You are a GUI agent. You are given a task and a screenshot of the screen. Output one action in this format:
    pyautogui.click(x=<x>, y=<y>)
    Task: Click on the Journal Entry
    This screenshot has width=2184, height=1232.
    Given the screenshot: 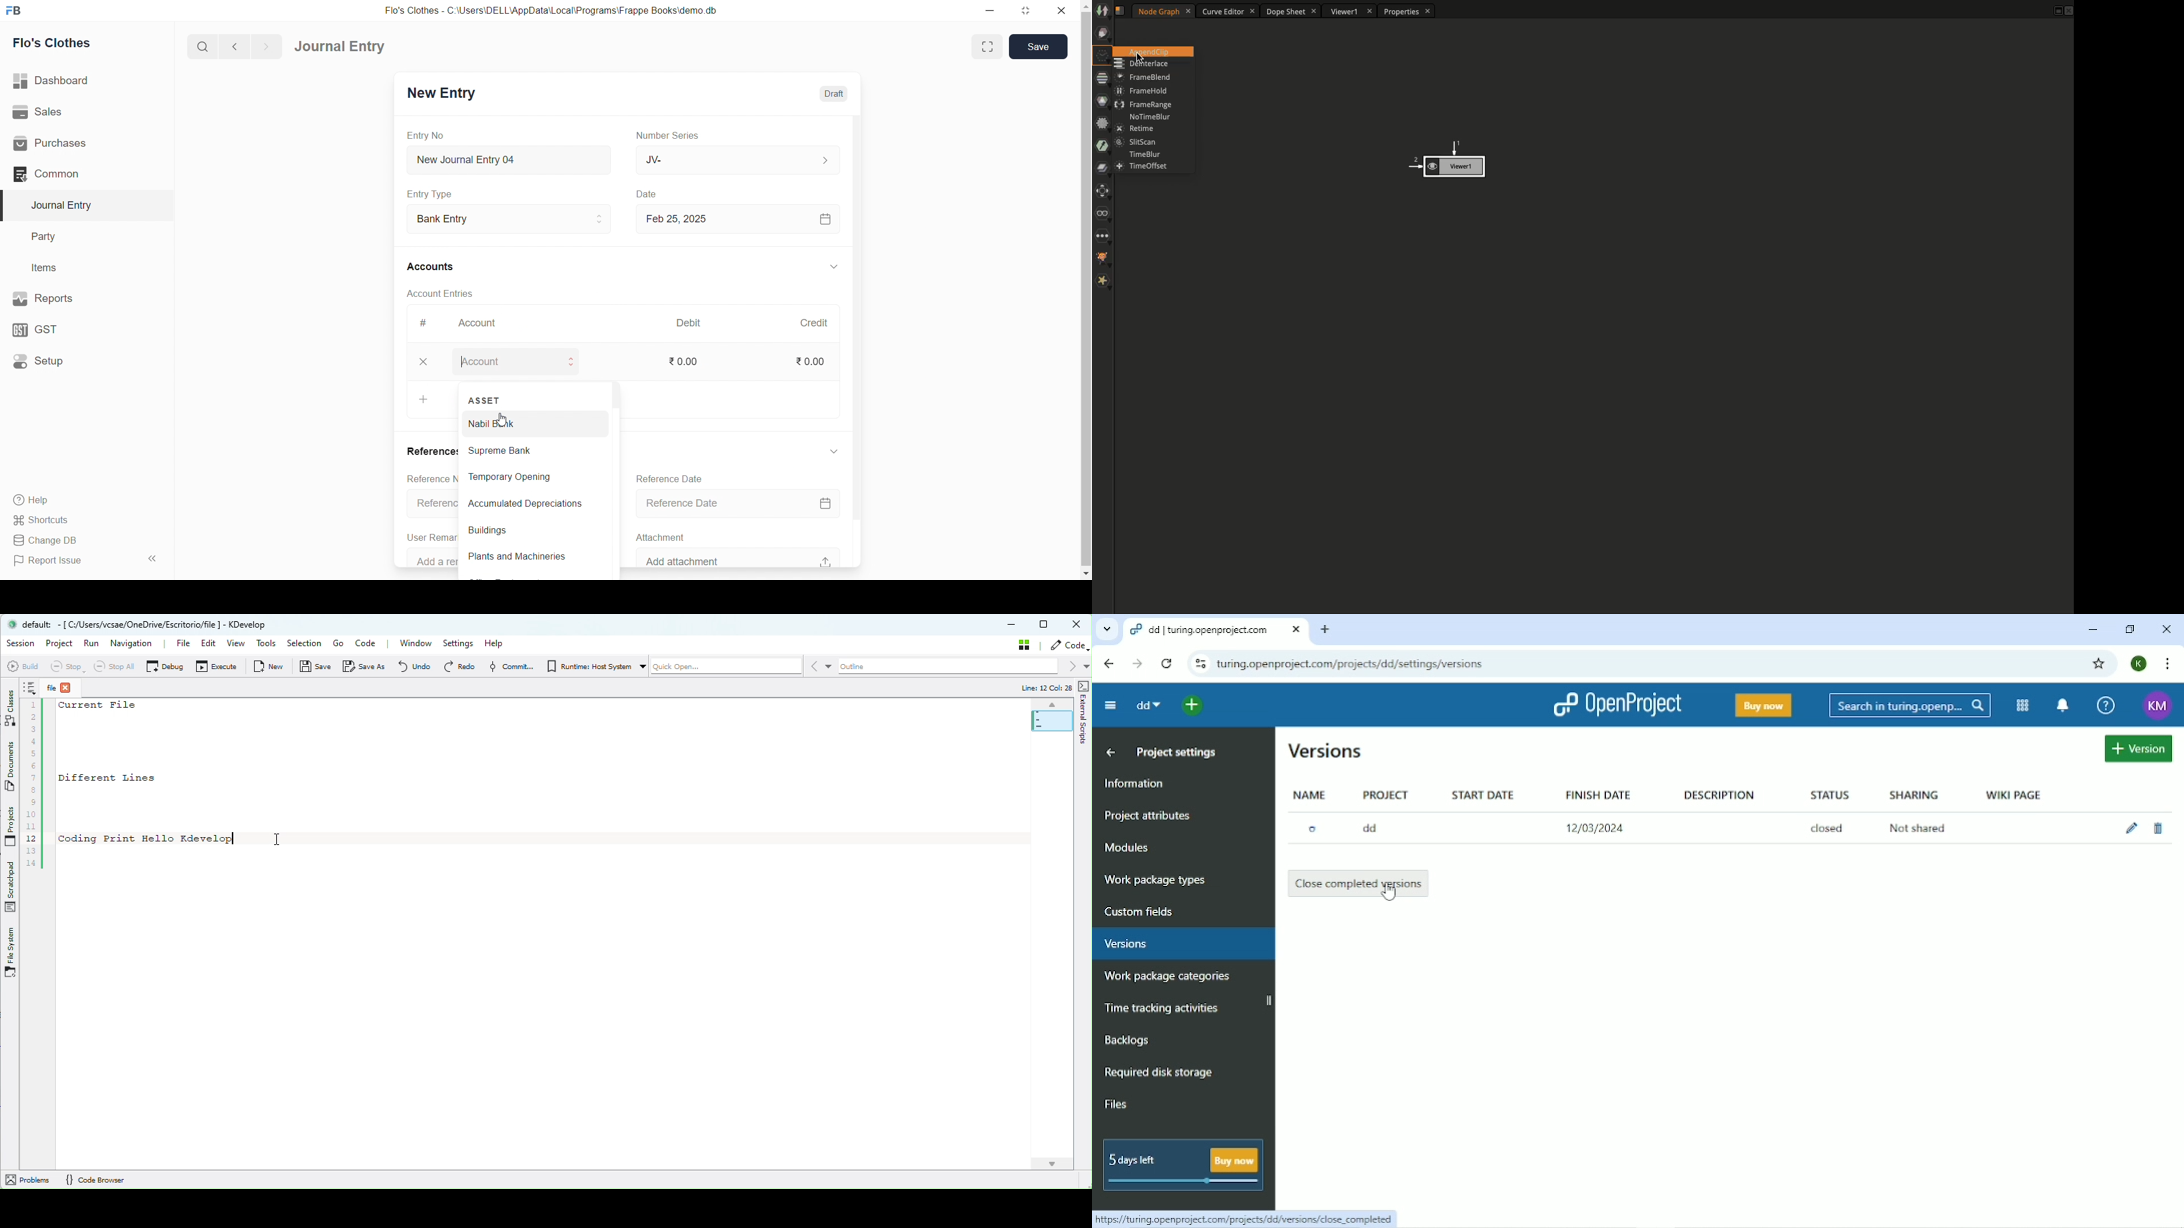 What is the action you would take?
    pyautogui.click(x=81, y=205)
    